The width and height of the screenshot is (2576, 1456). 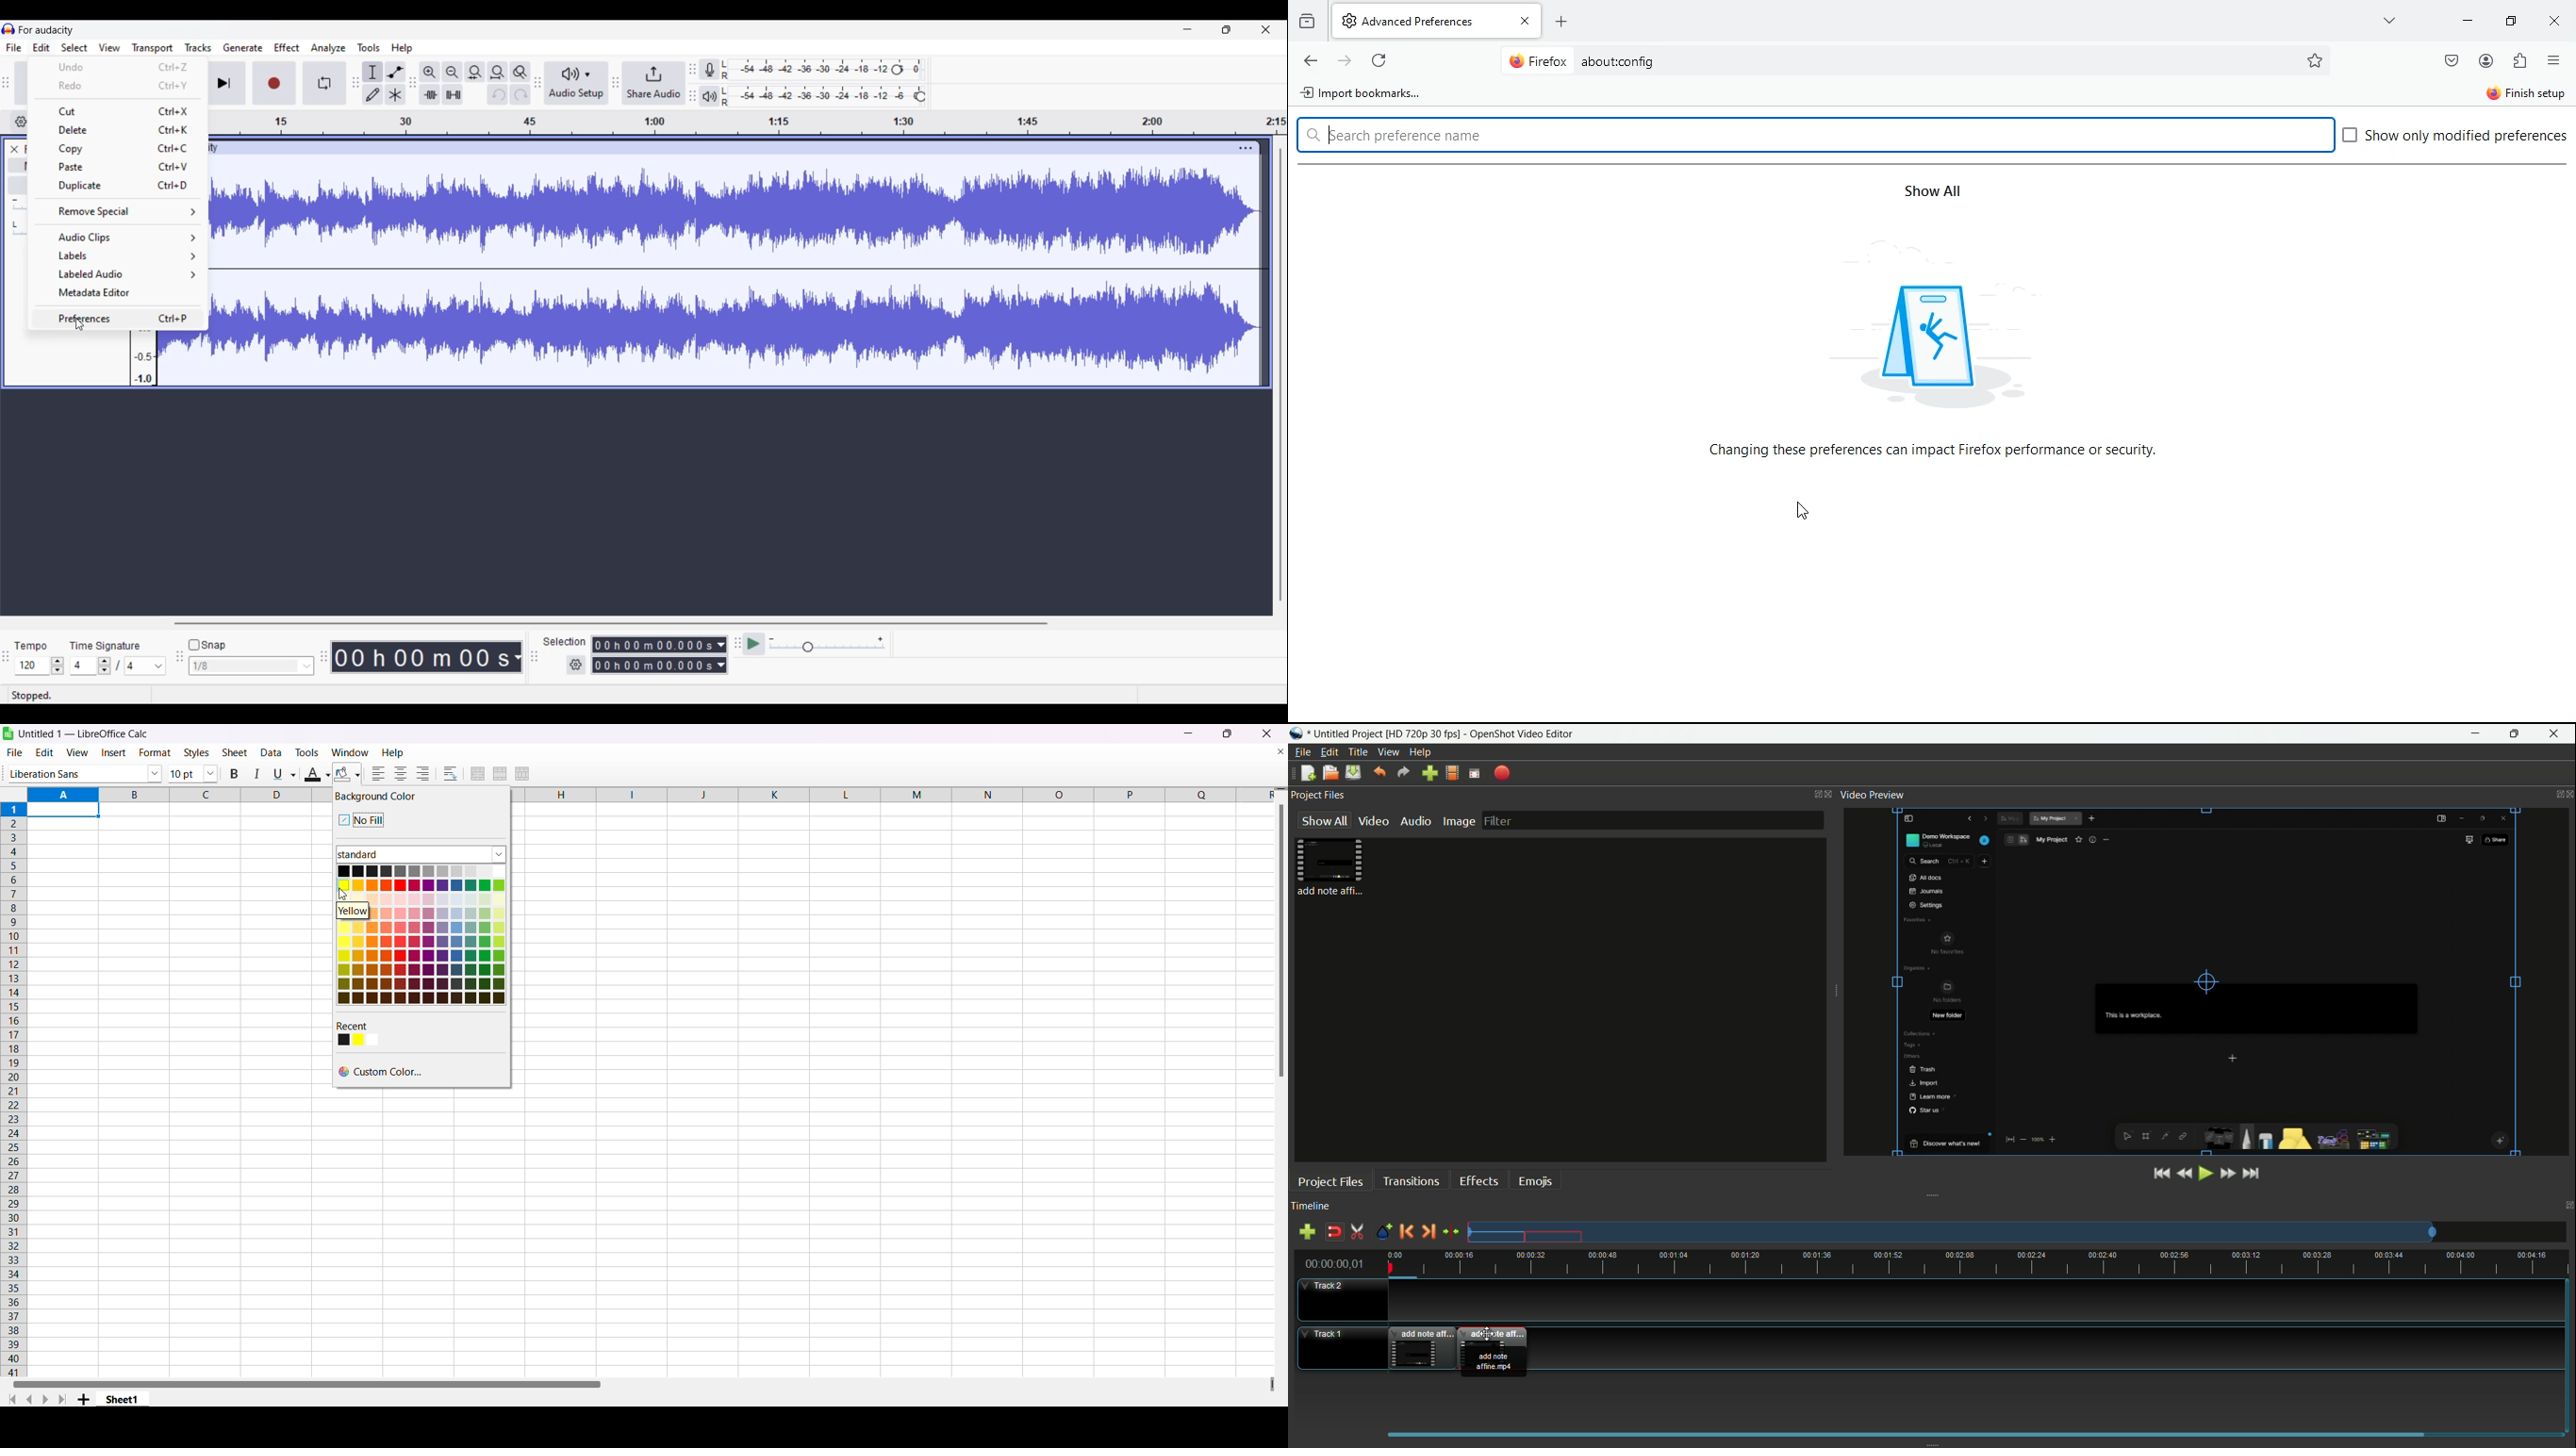 I want to click on window, so click(x=347, y=752).